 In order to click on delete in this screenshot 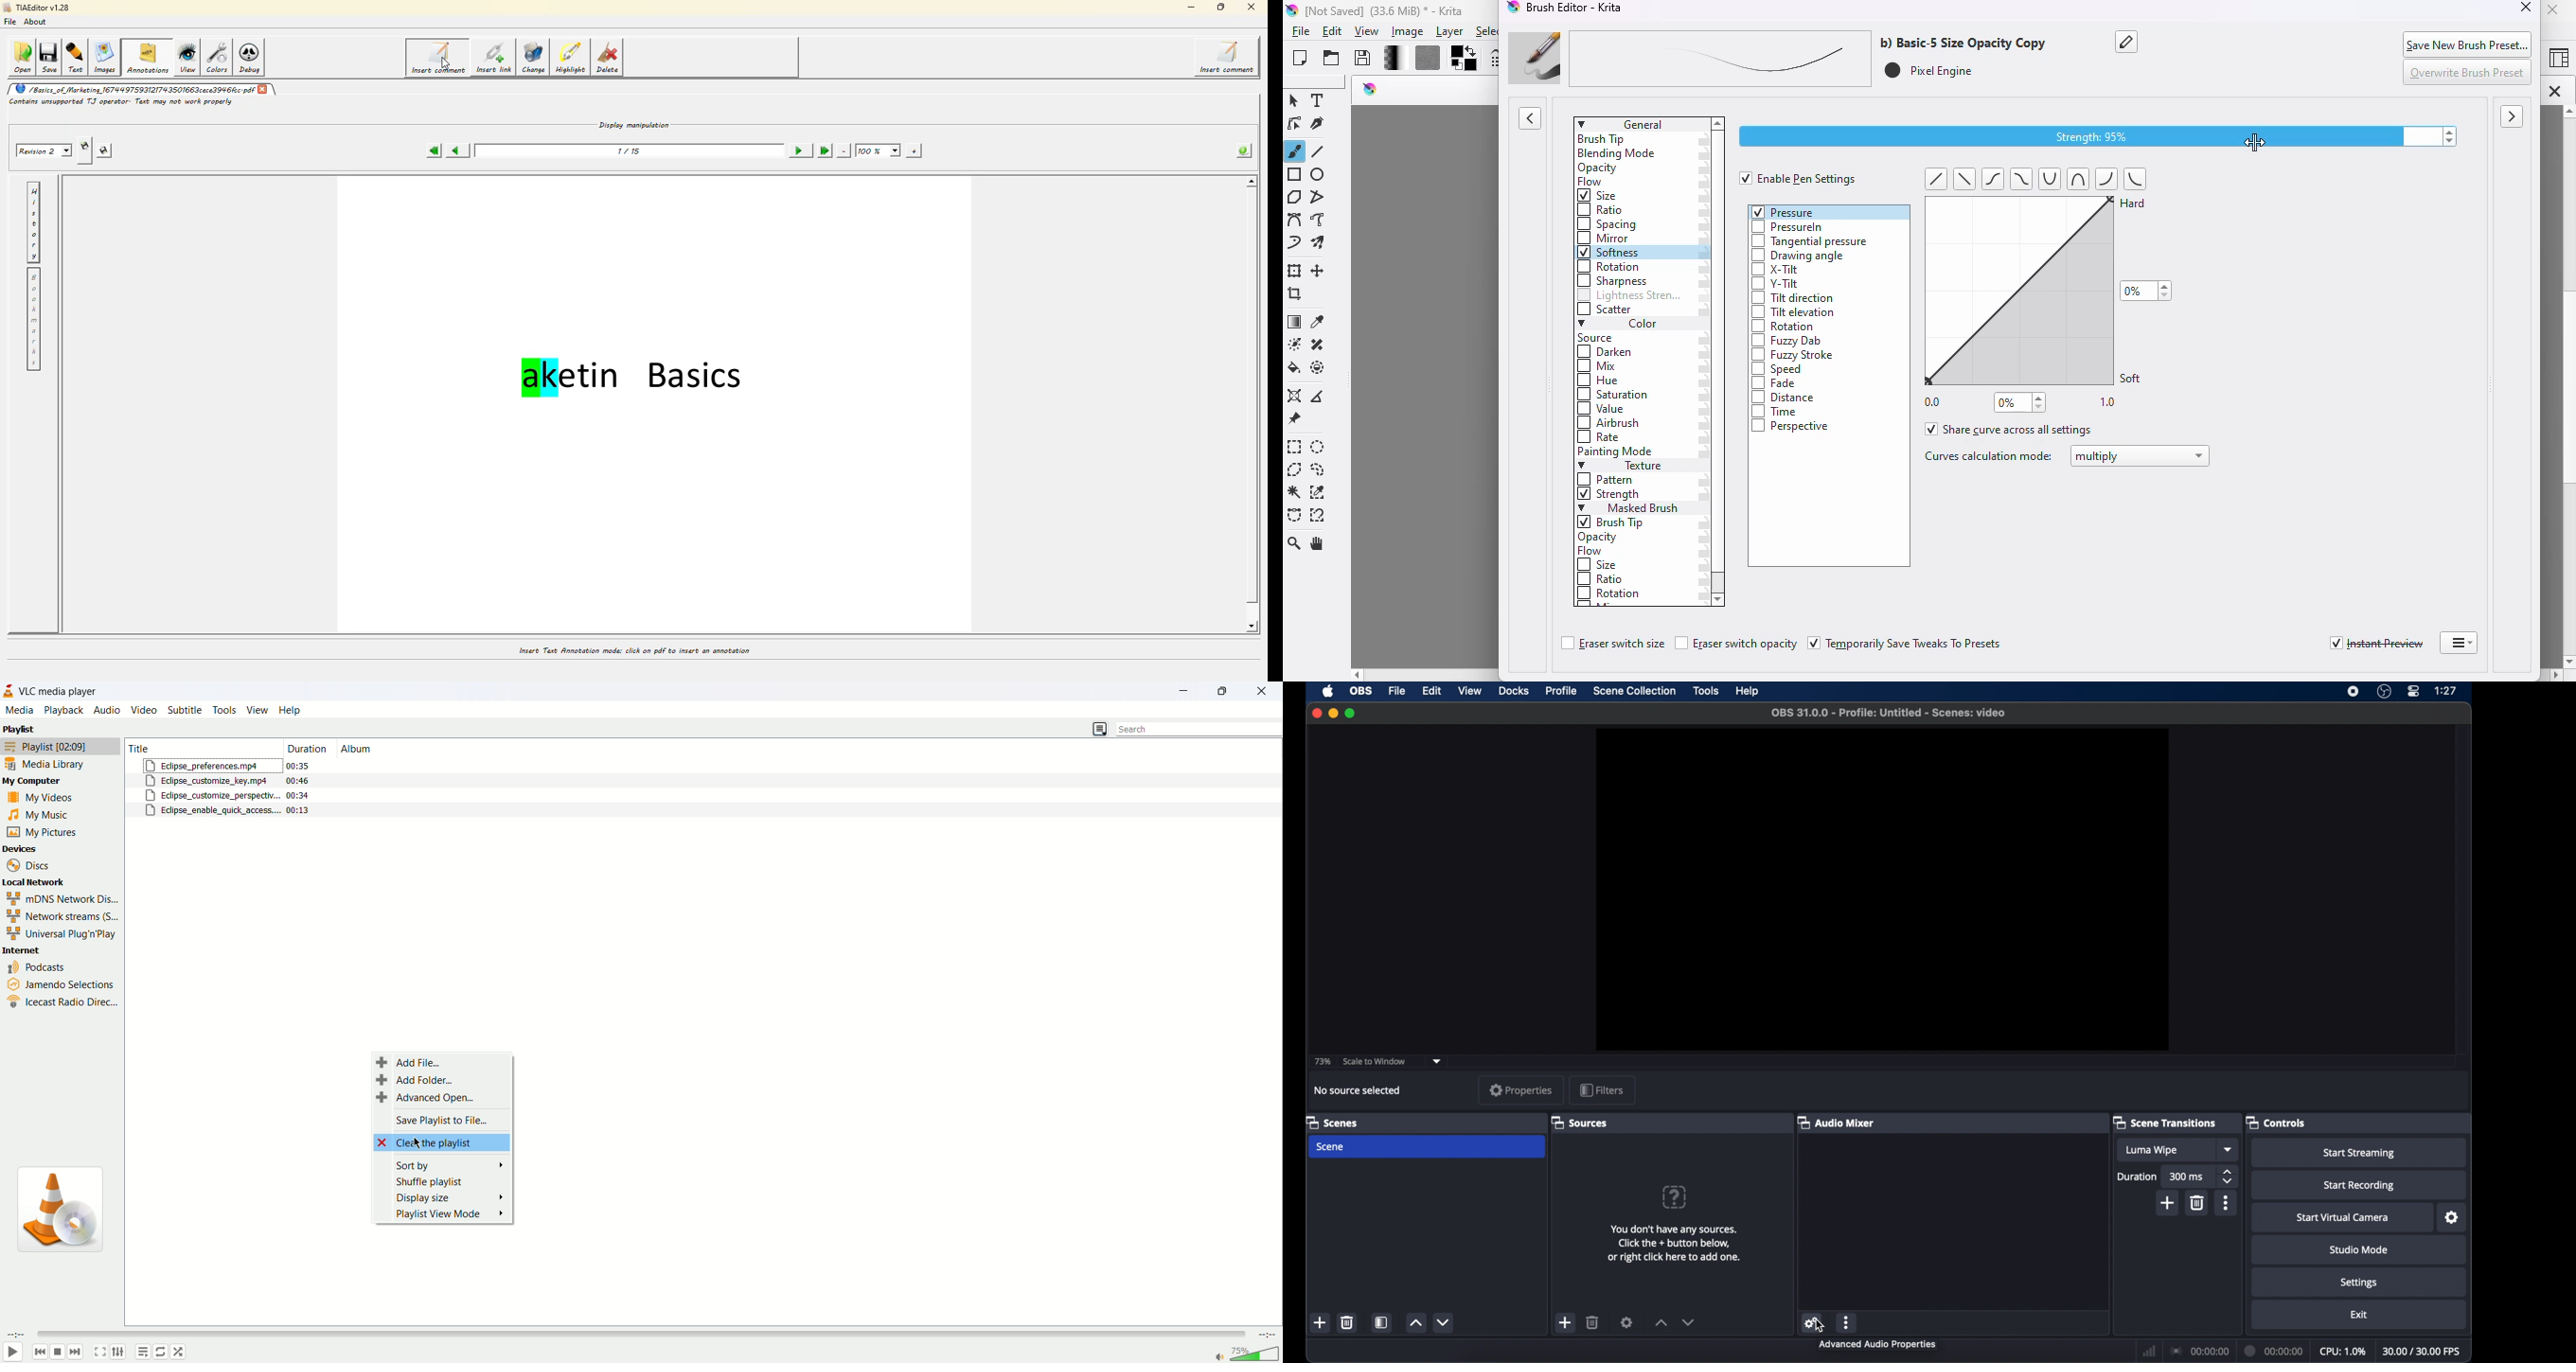, I will do `click(1348, 1323)`.